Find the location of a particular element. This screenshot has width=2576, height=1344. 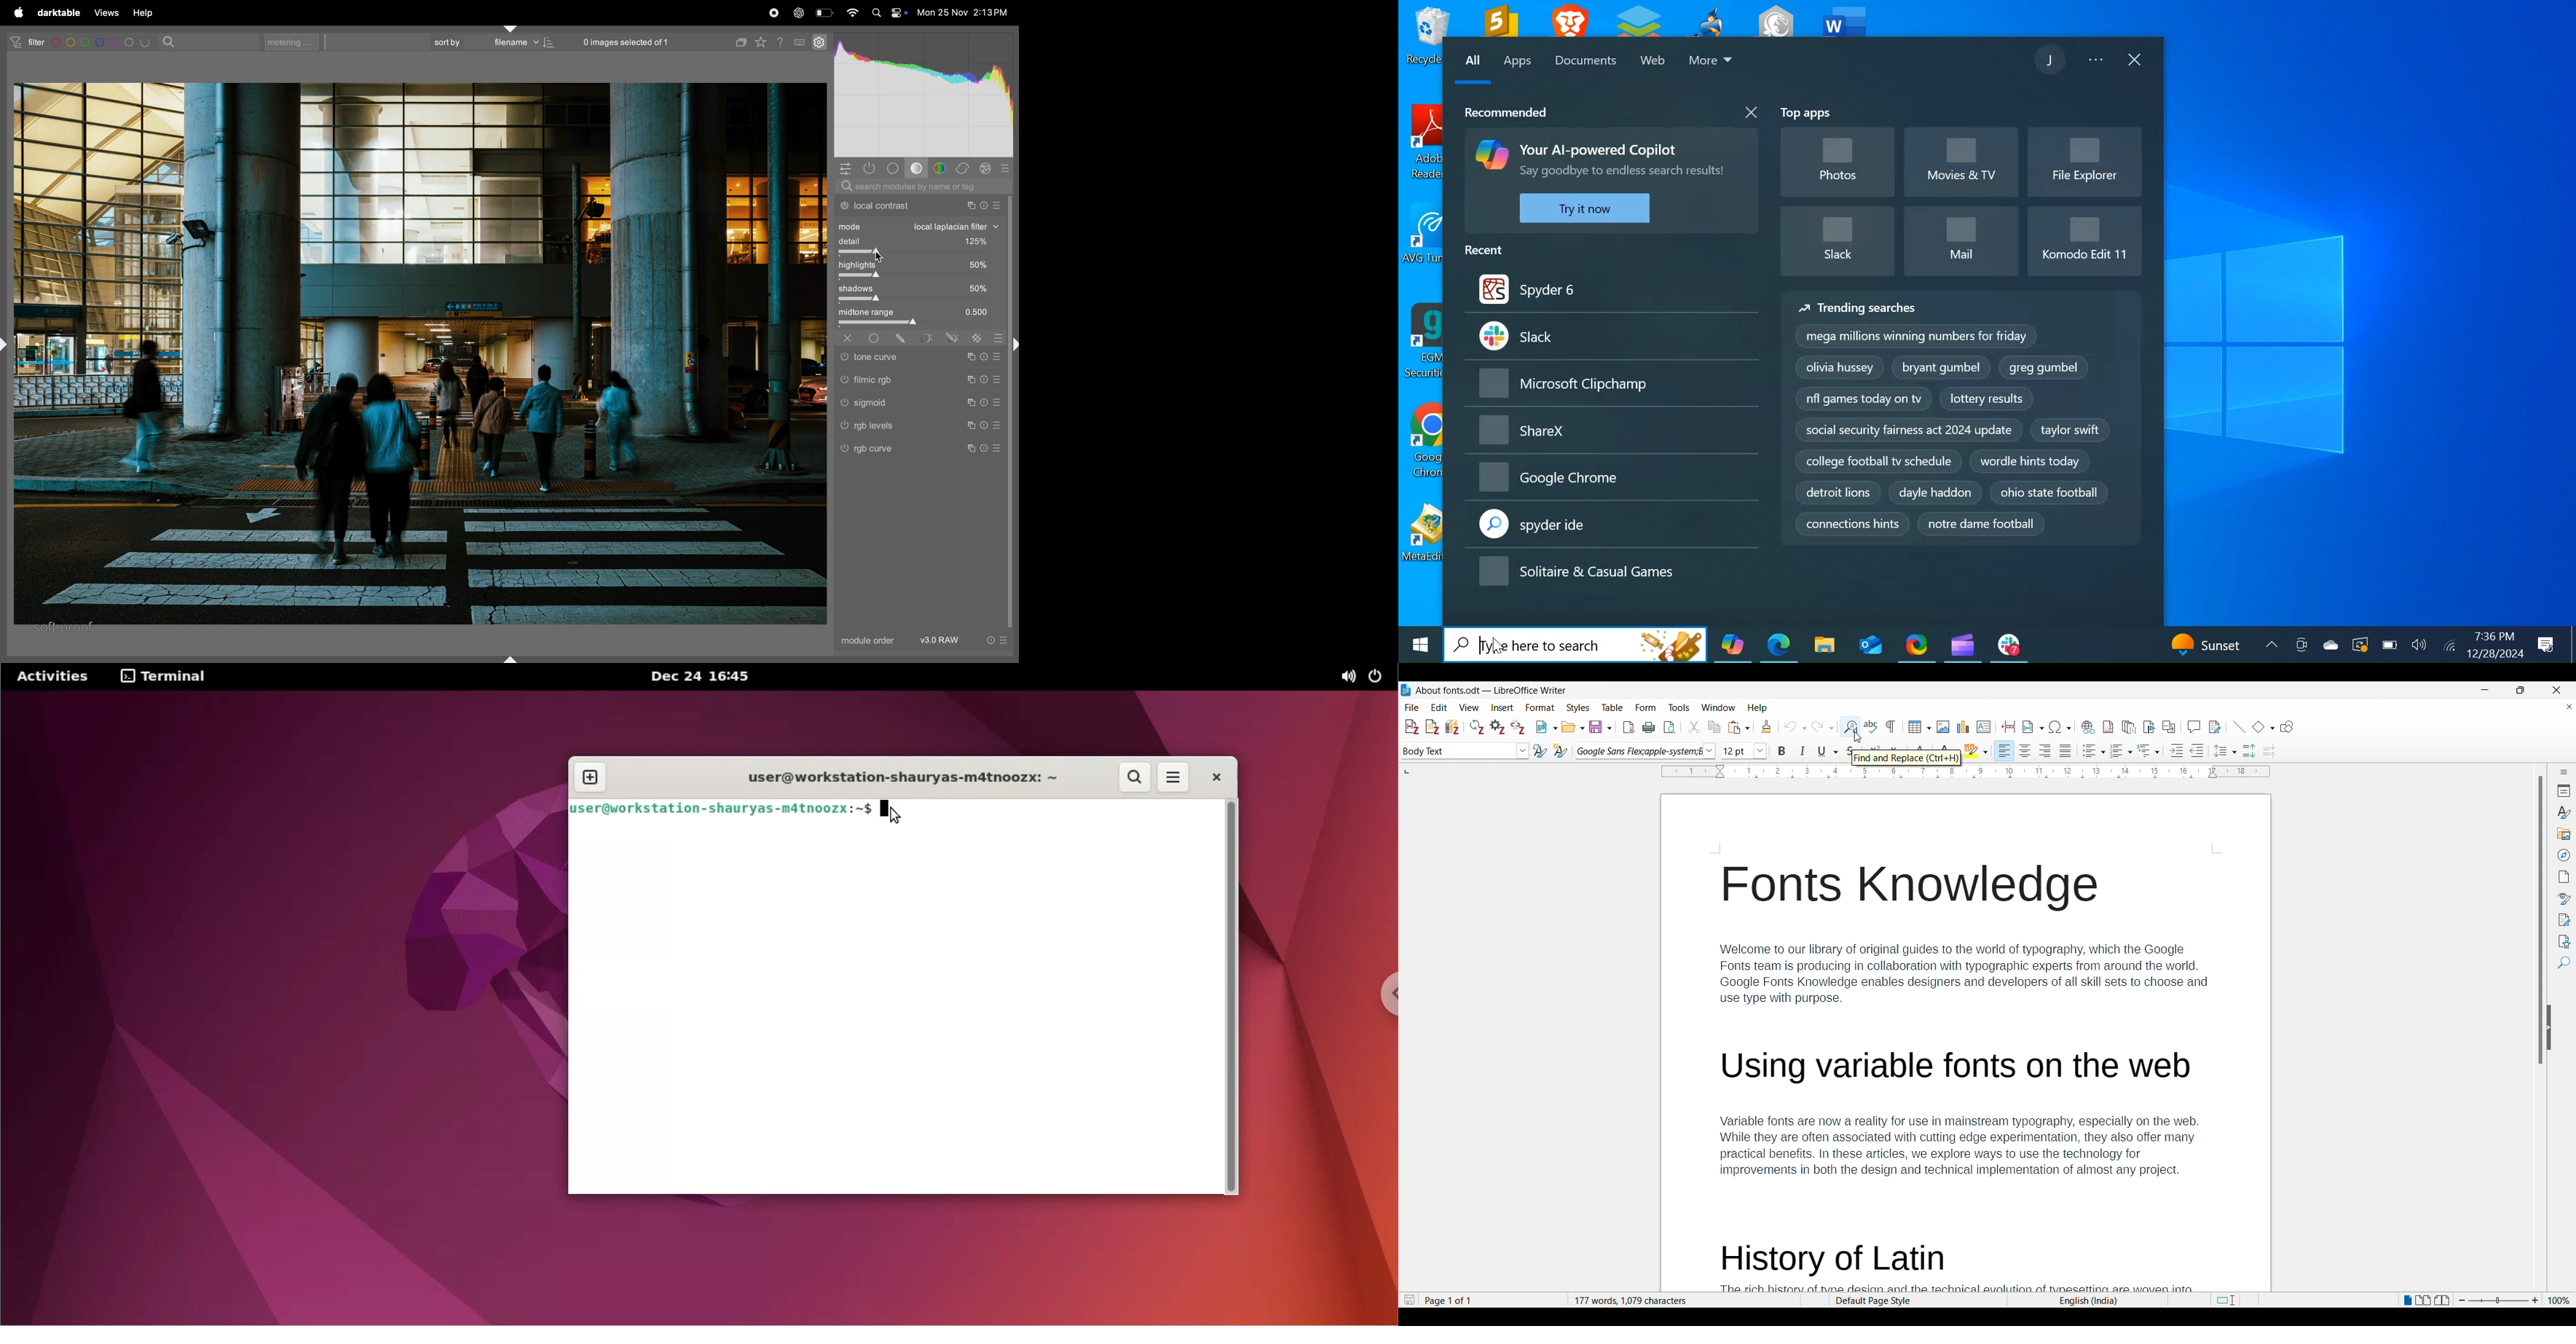

Minimize is located at coordinates (2485, 690).